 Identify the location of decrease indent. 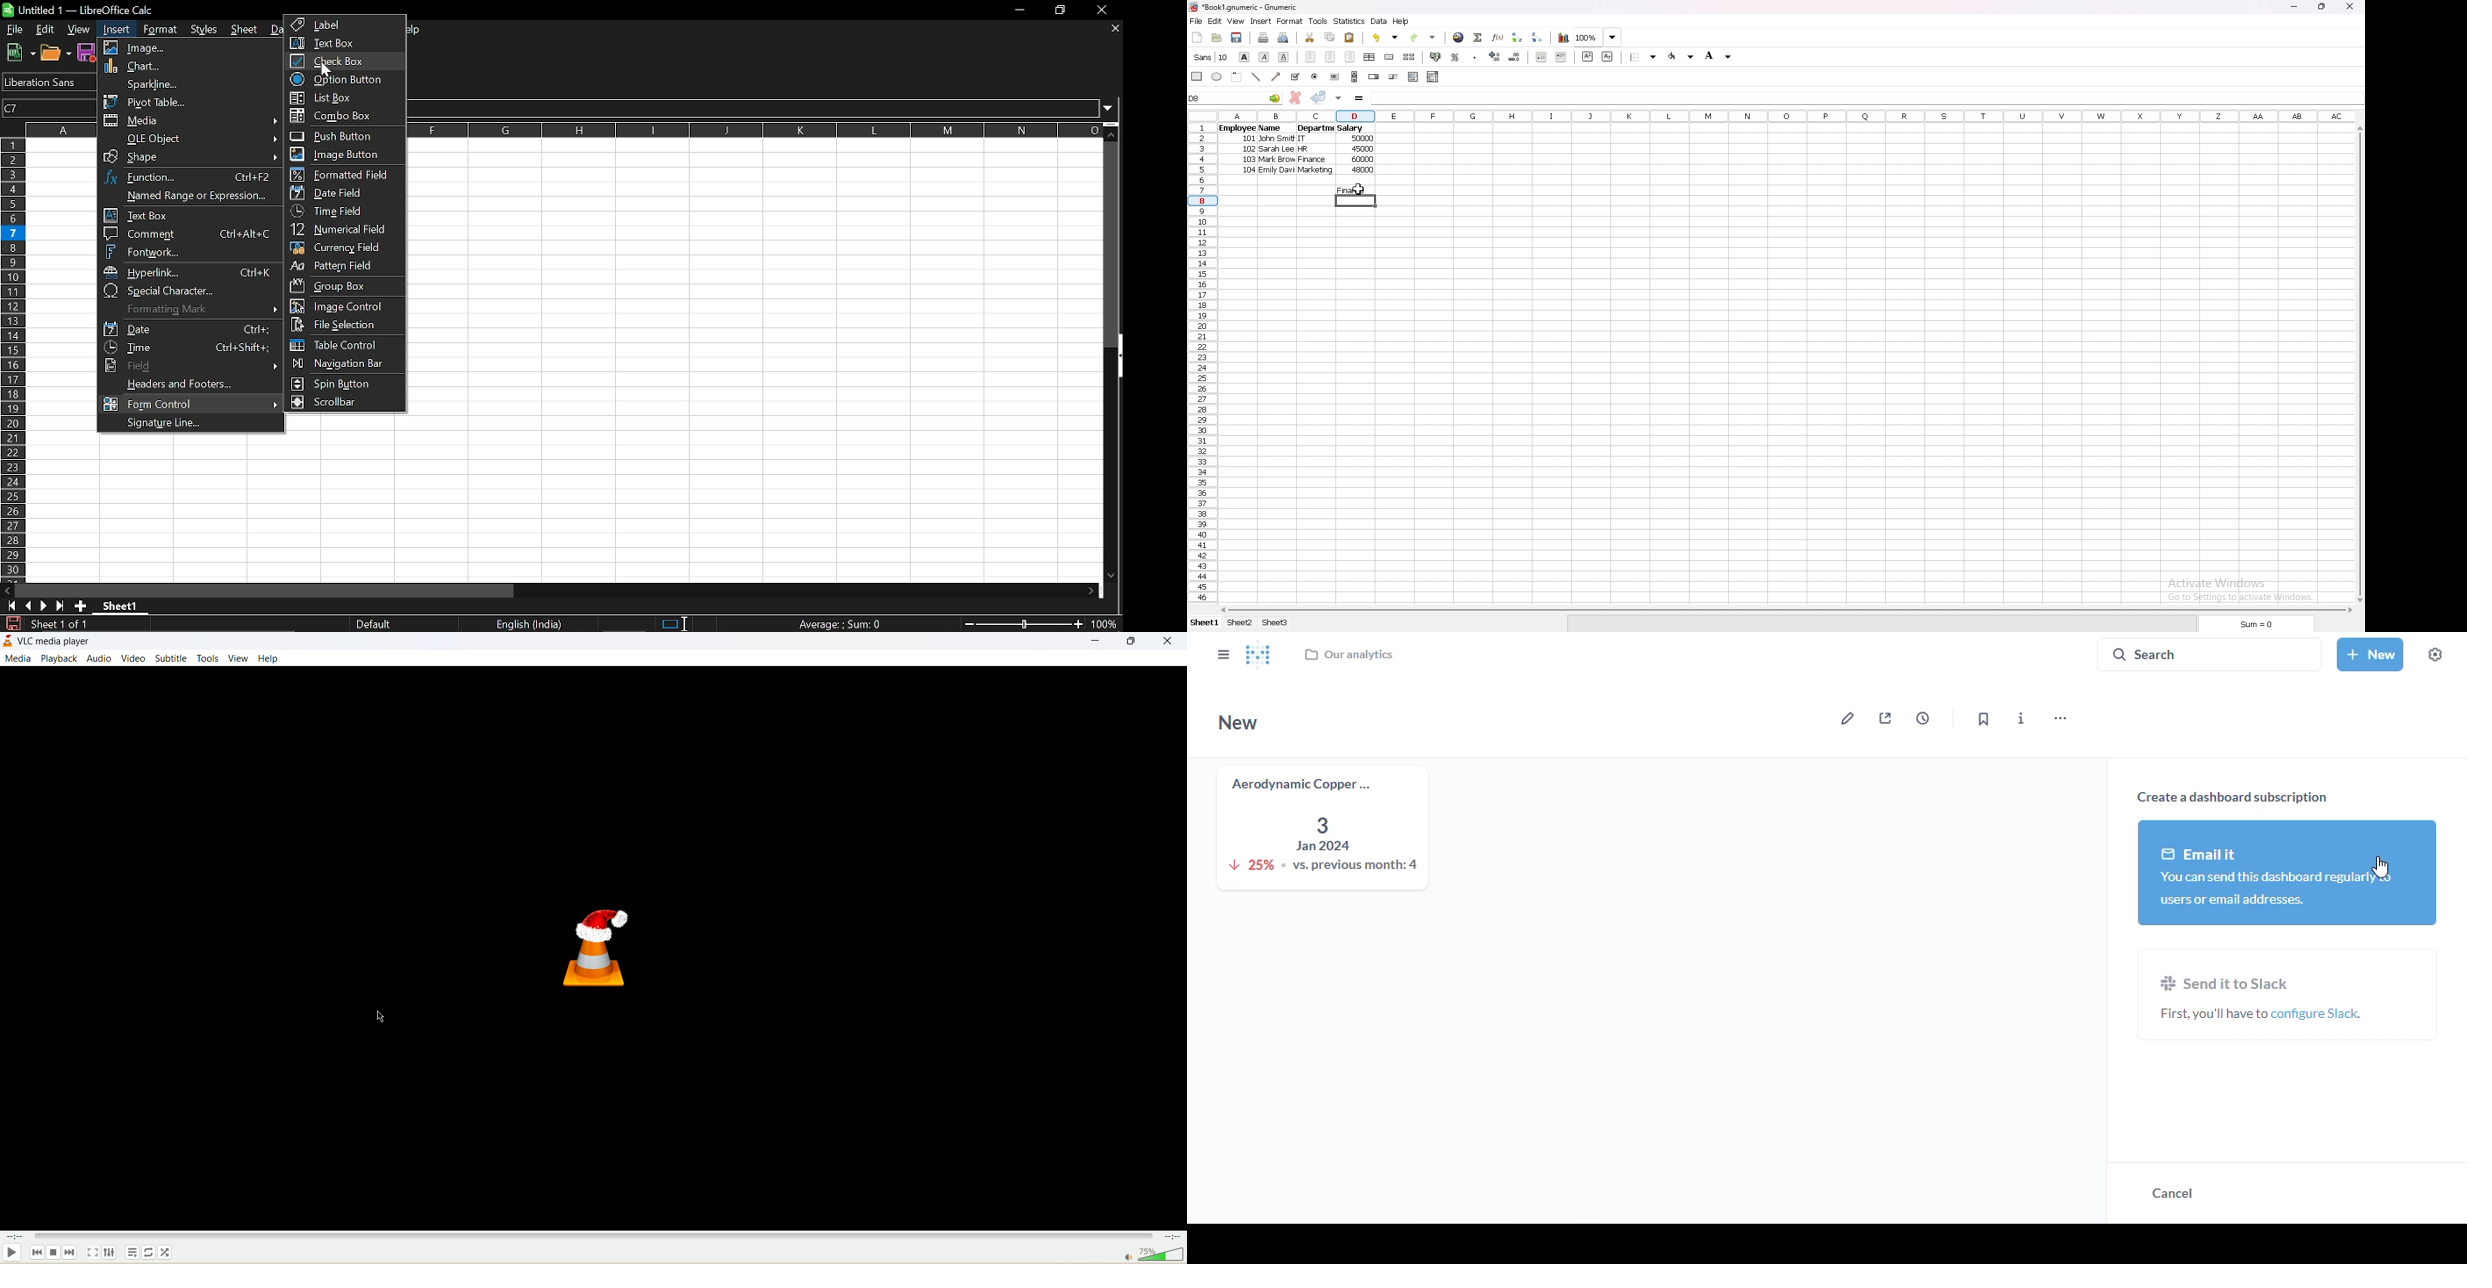
(1541, 56).